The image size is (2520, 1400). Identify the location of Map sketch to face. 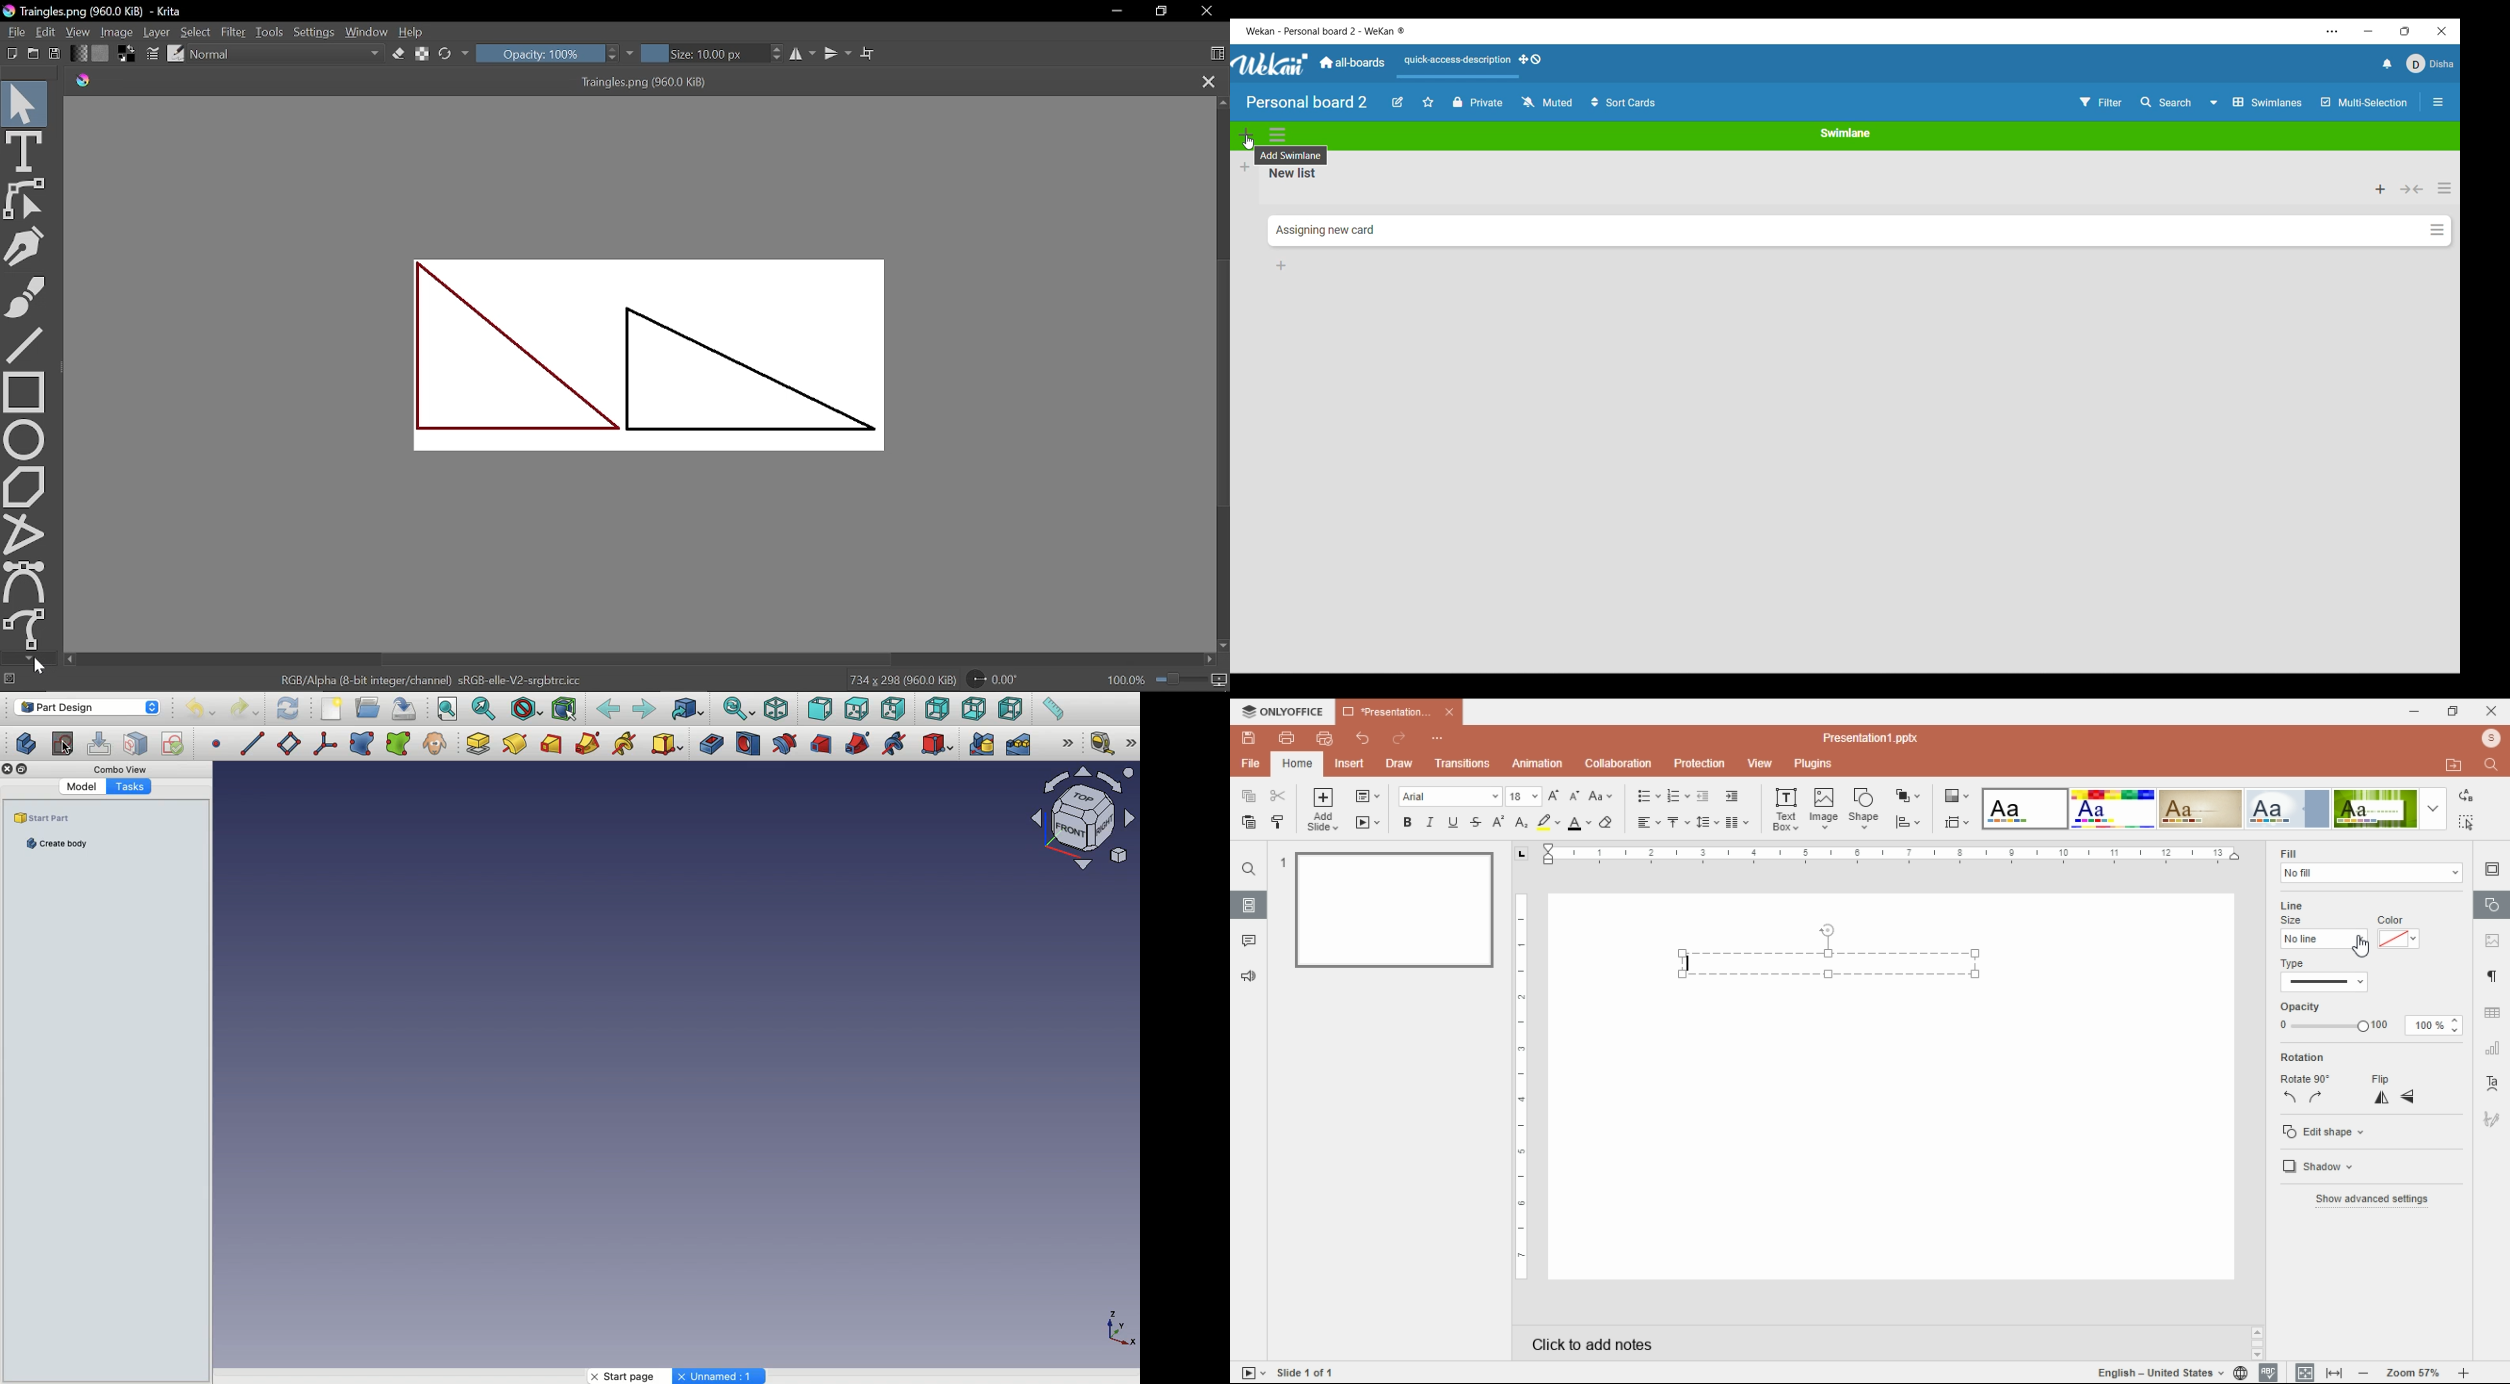
(136, 744).